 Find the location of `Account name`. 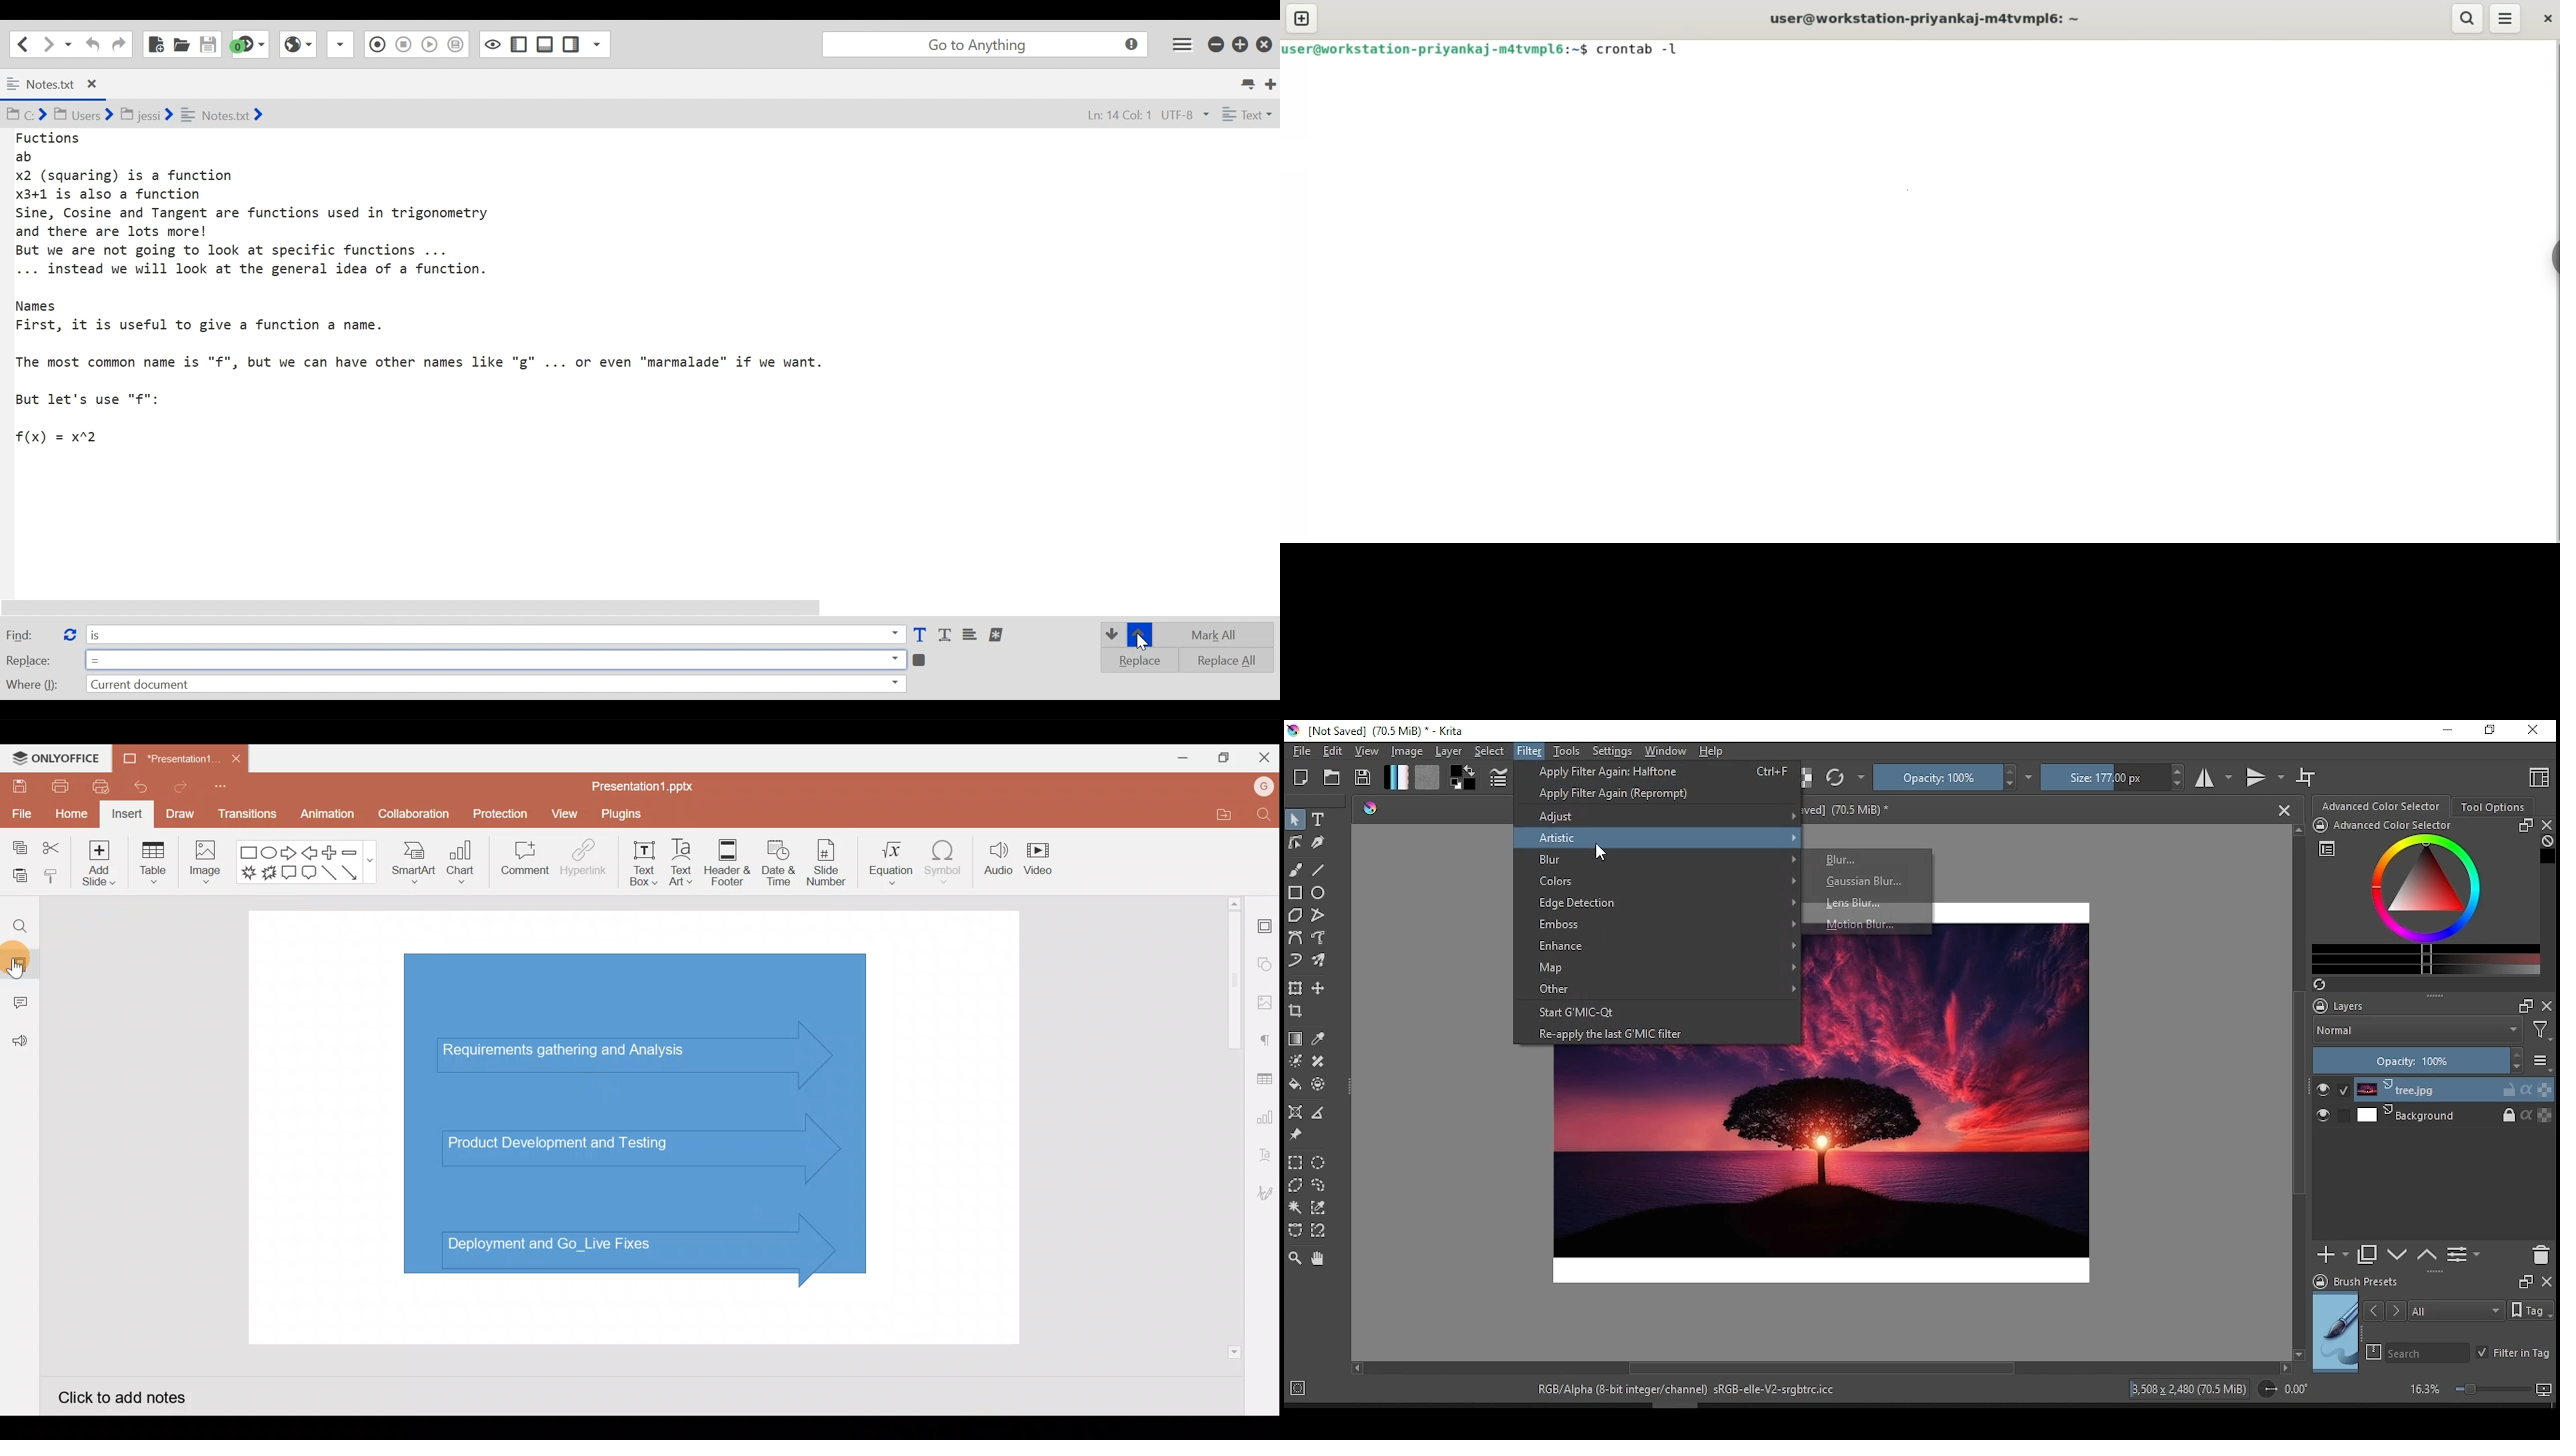

Account name is located at coordinates (1259, 789).